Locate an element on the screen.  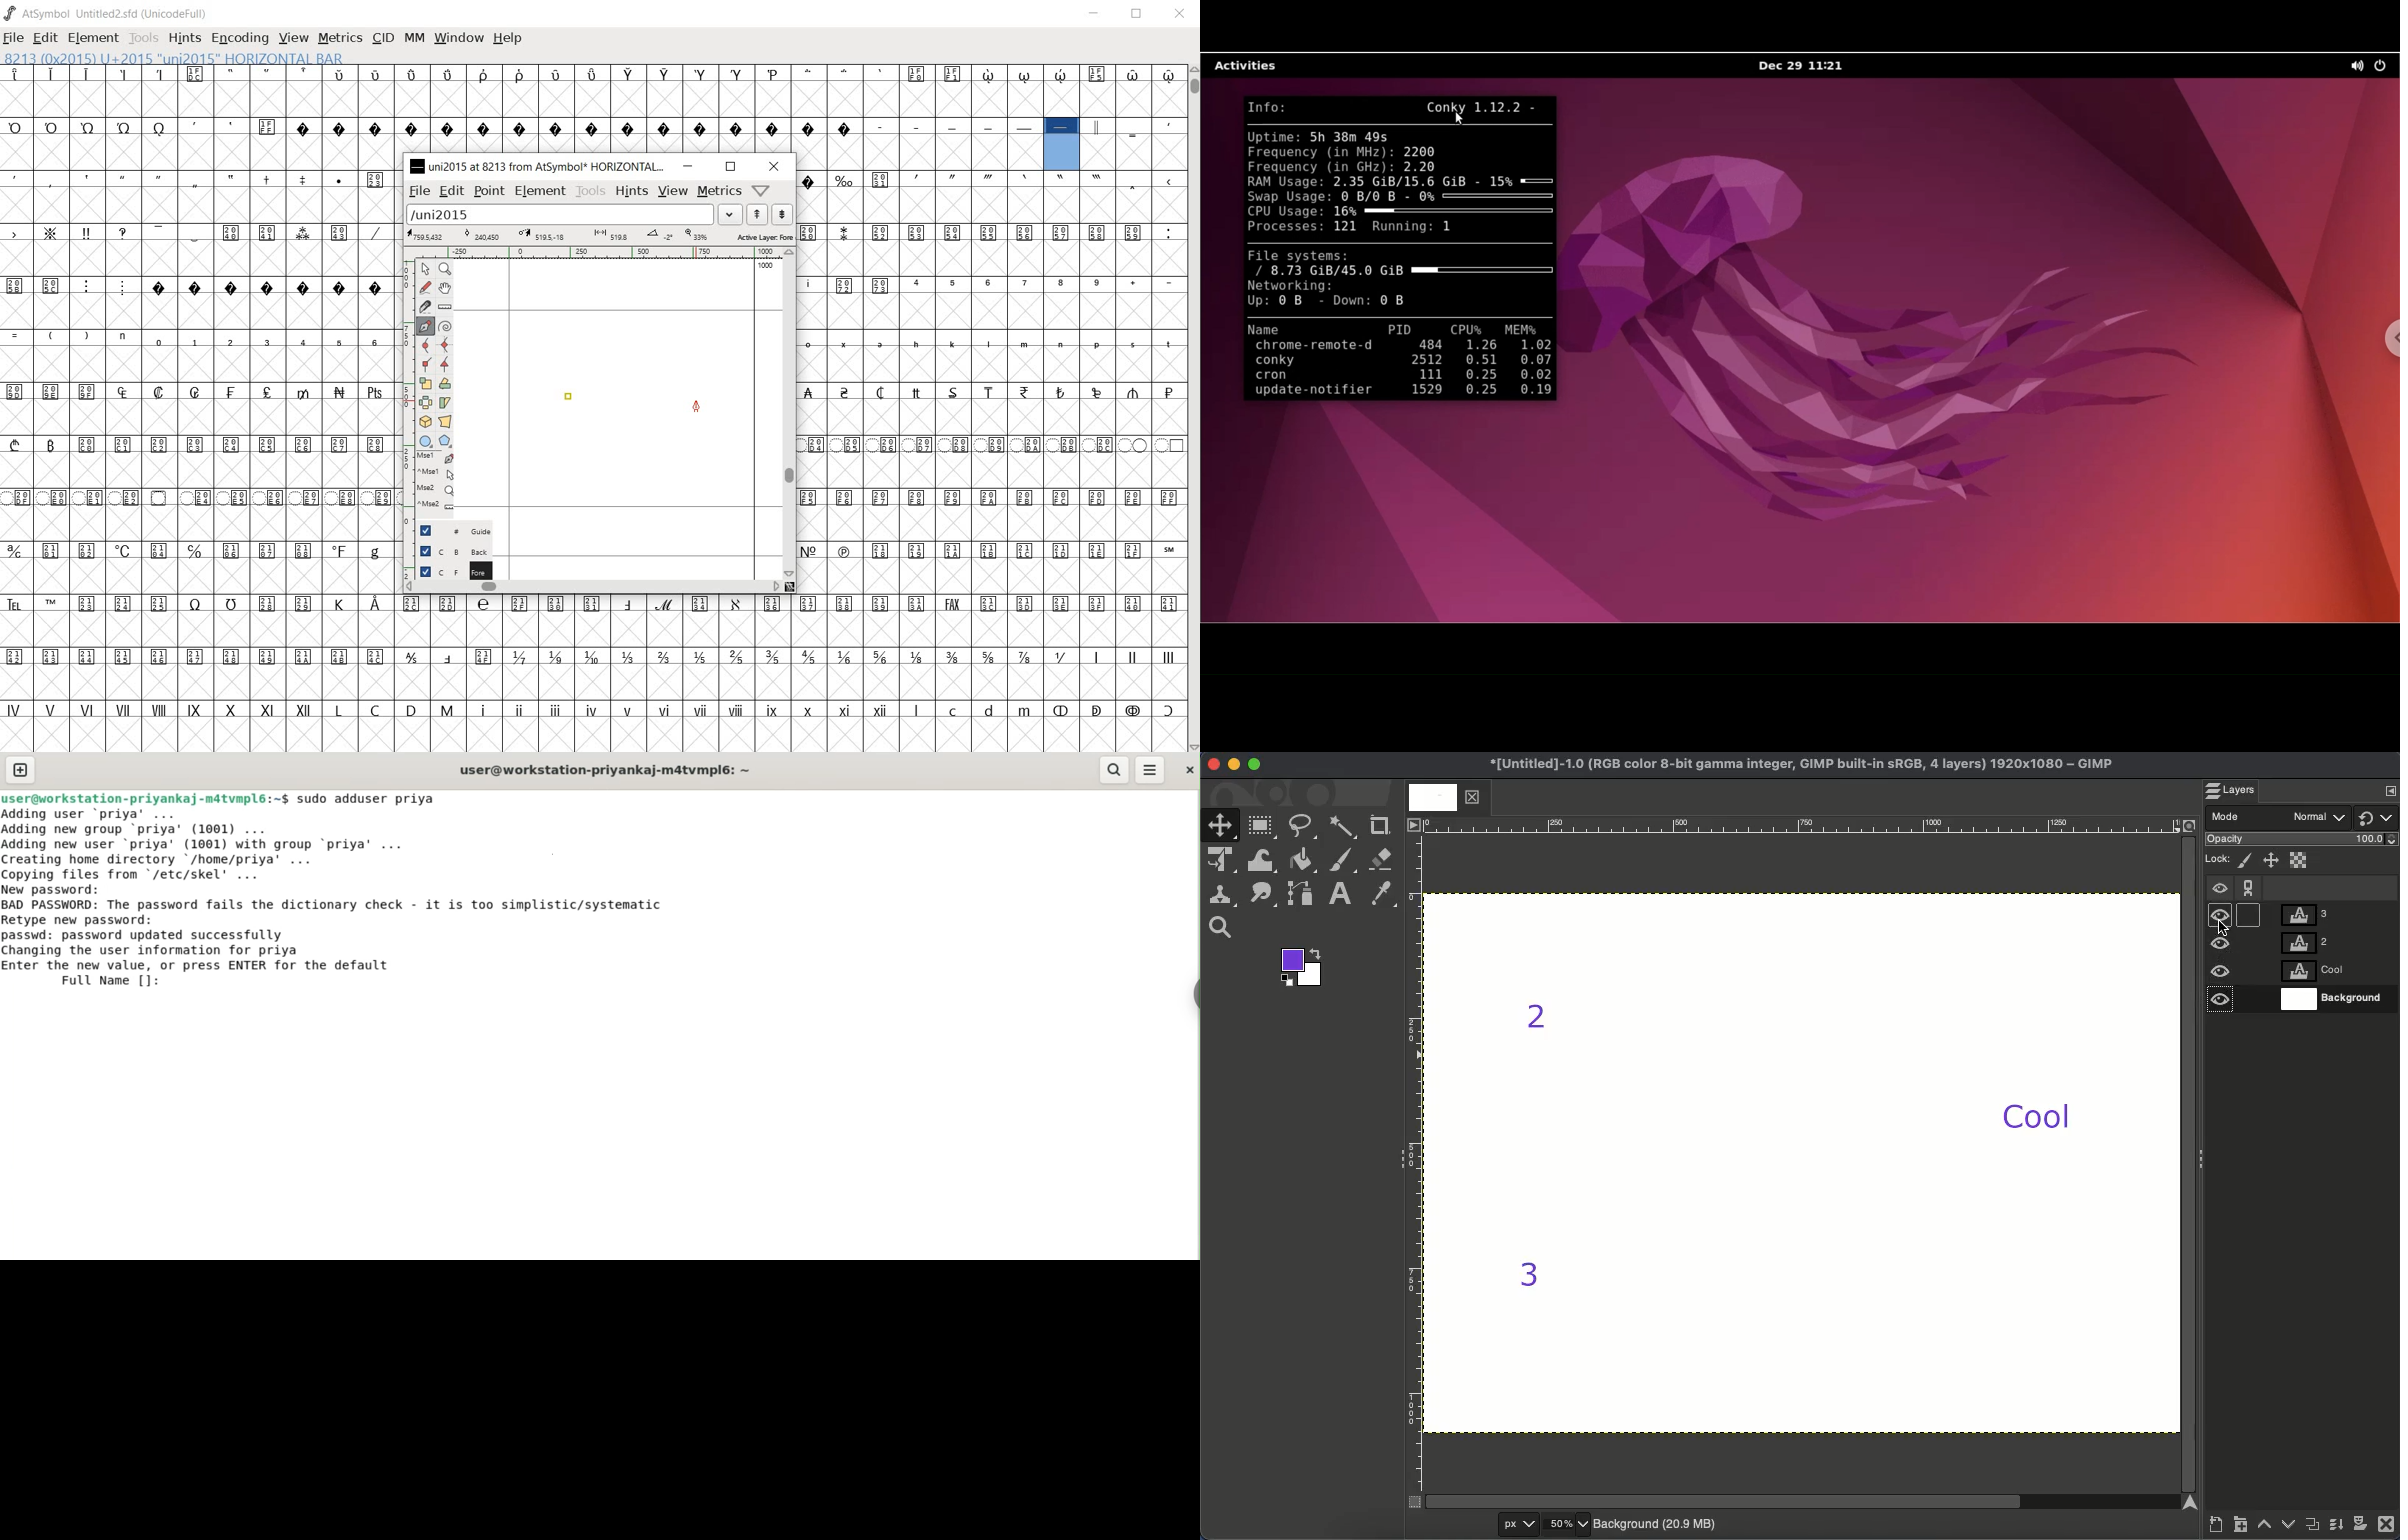
cursor is located at coordinates (2225, 932).